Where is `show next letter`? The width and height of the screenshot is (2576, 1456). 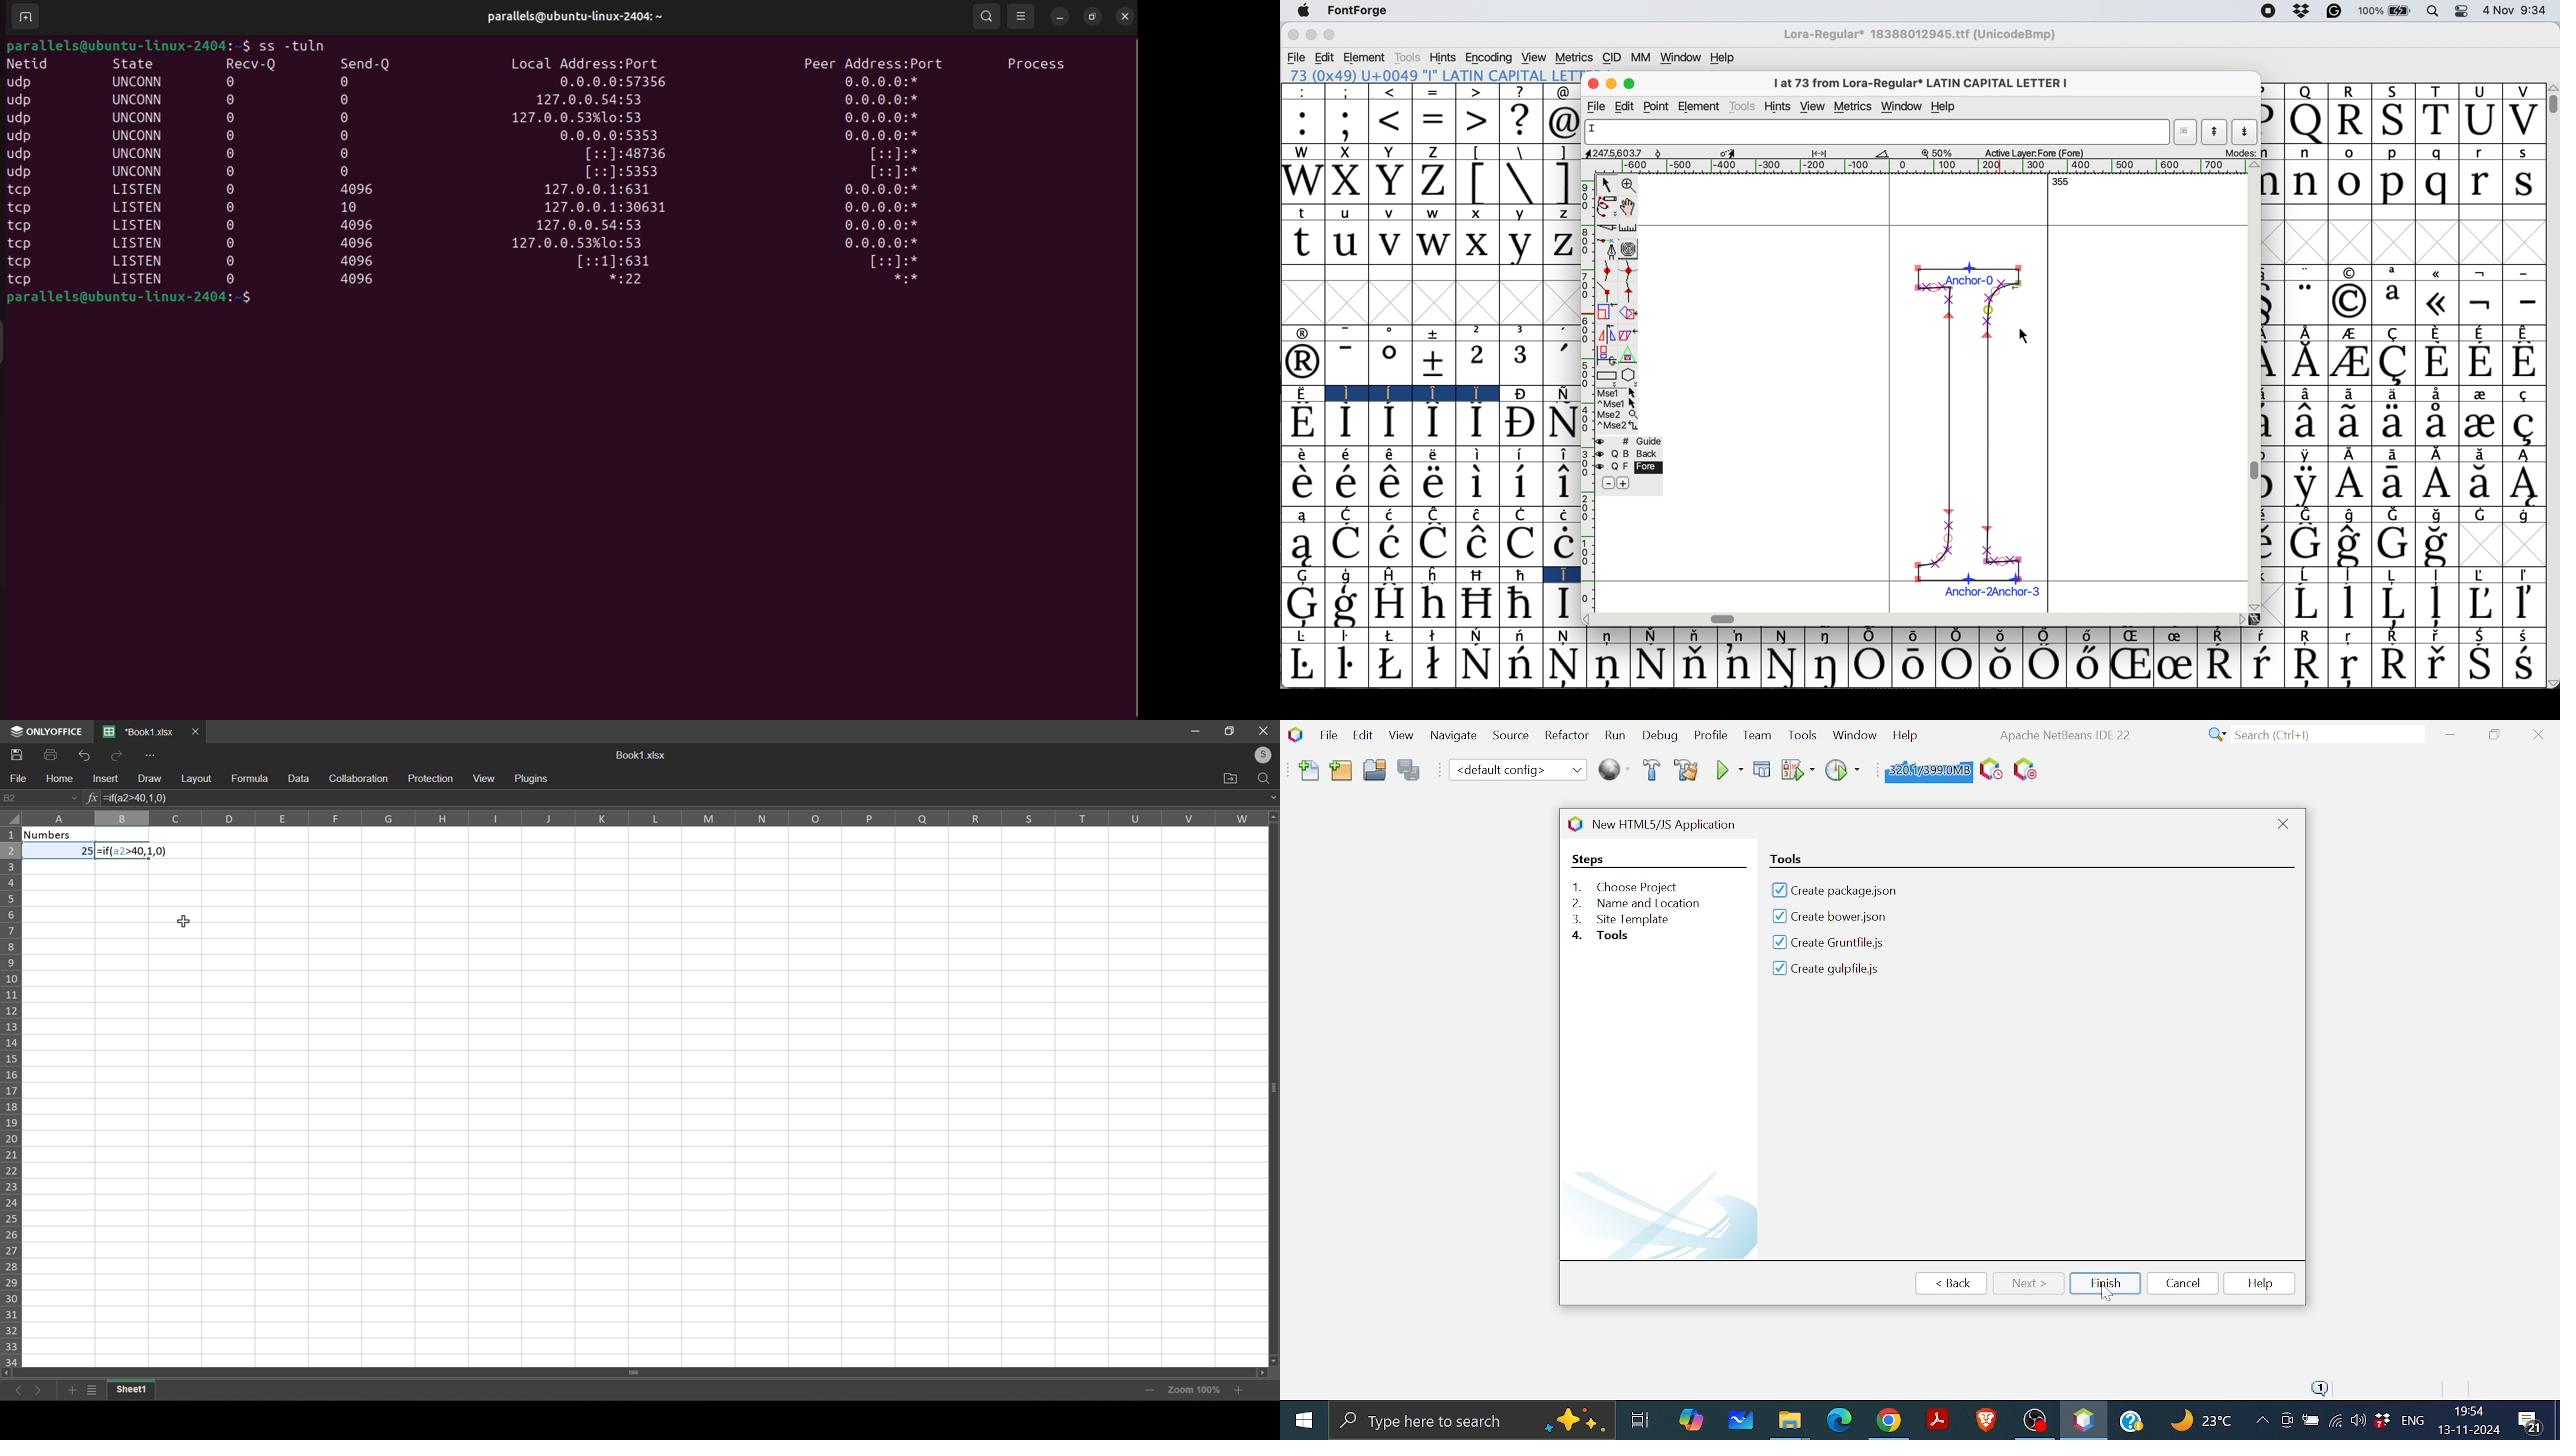 show next letter is located at coordinates (2246, 132).